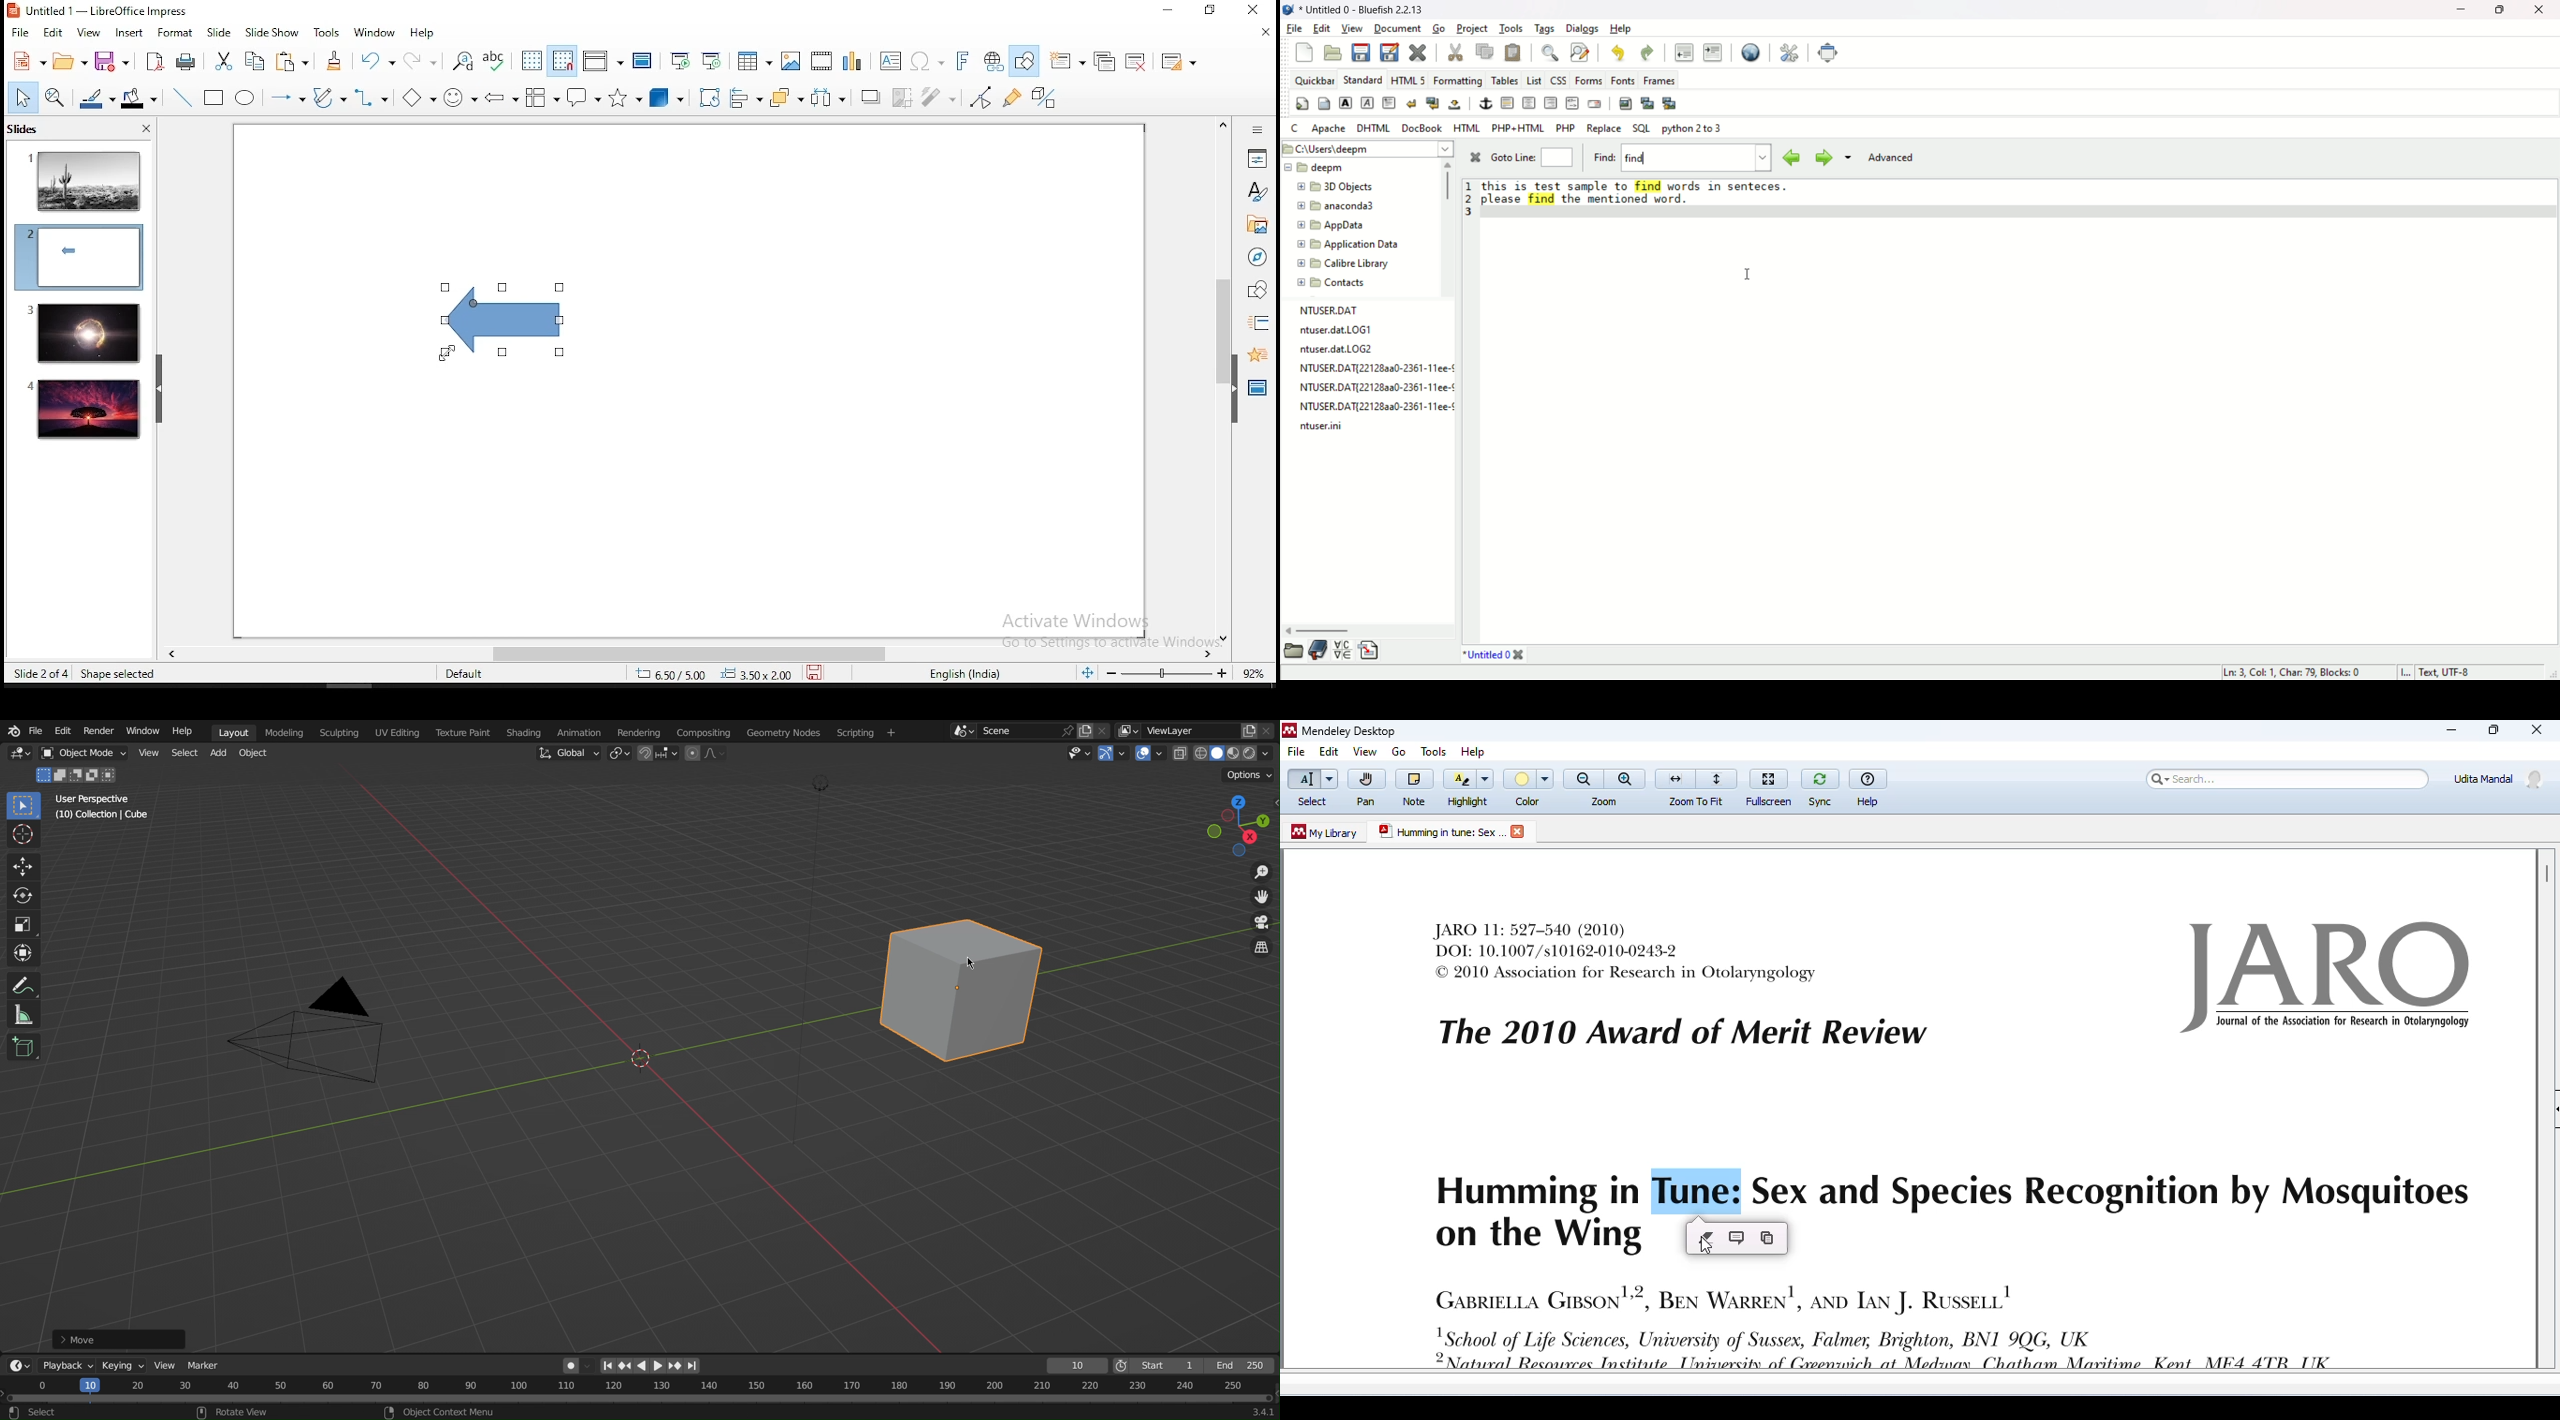 This screenshot has height=1428, width=2576. I want to click on tools, so click(1513, 27).